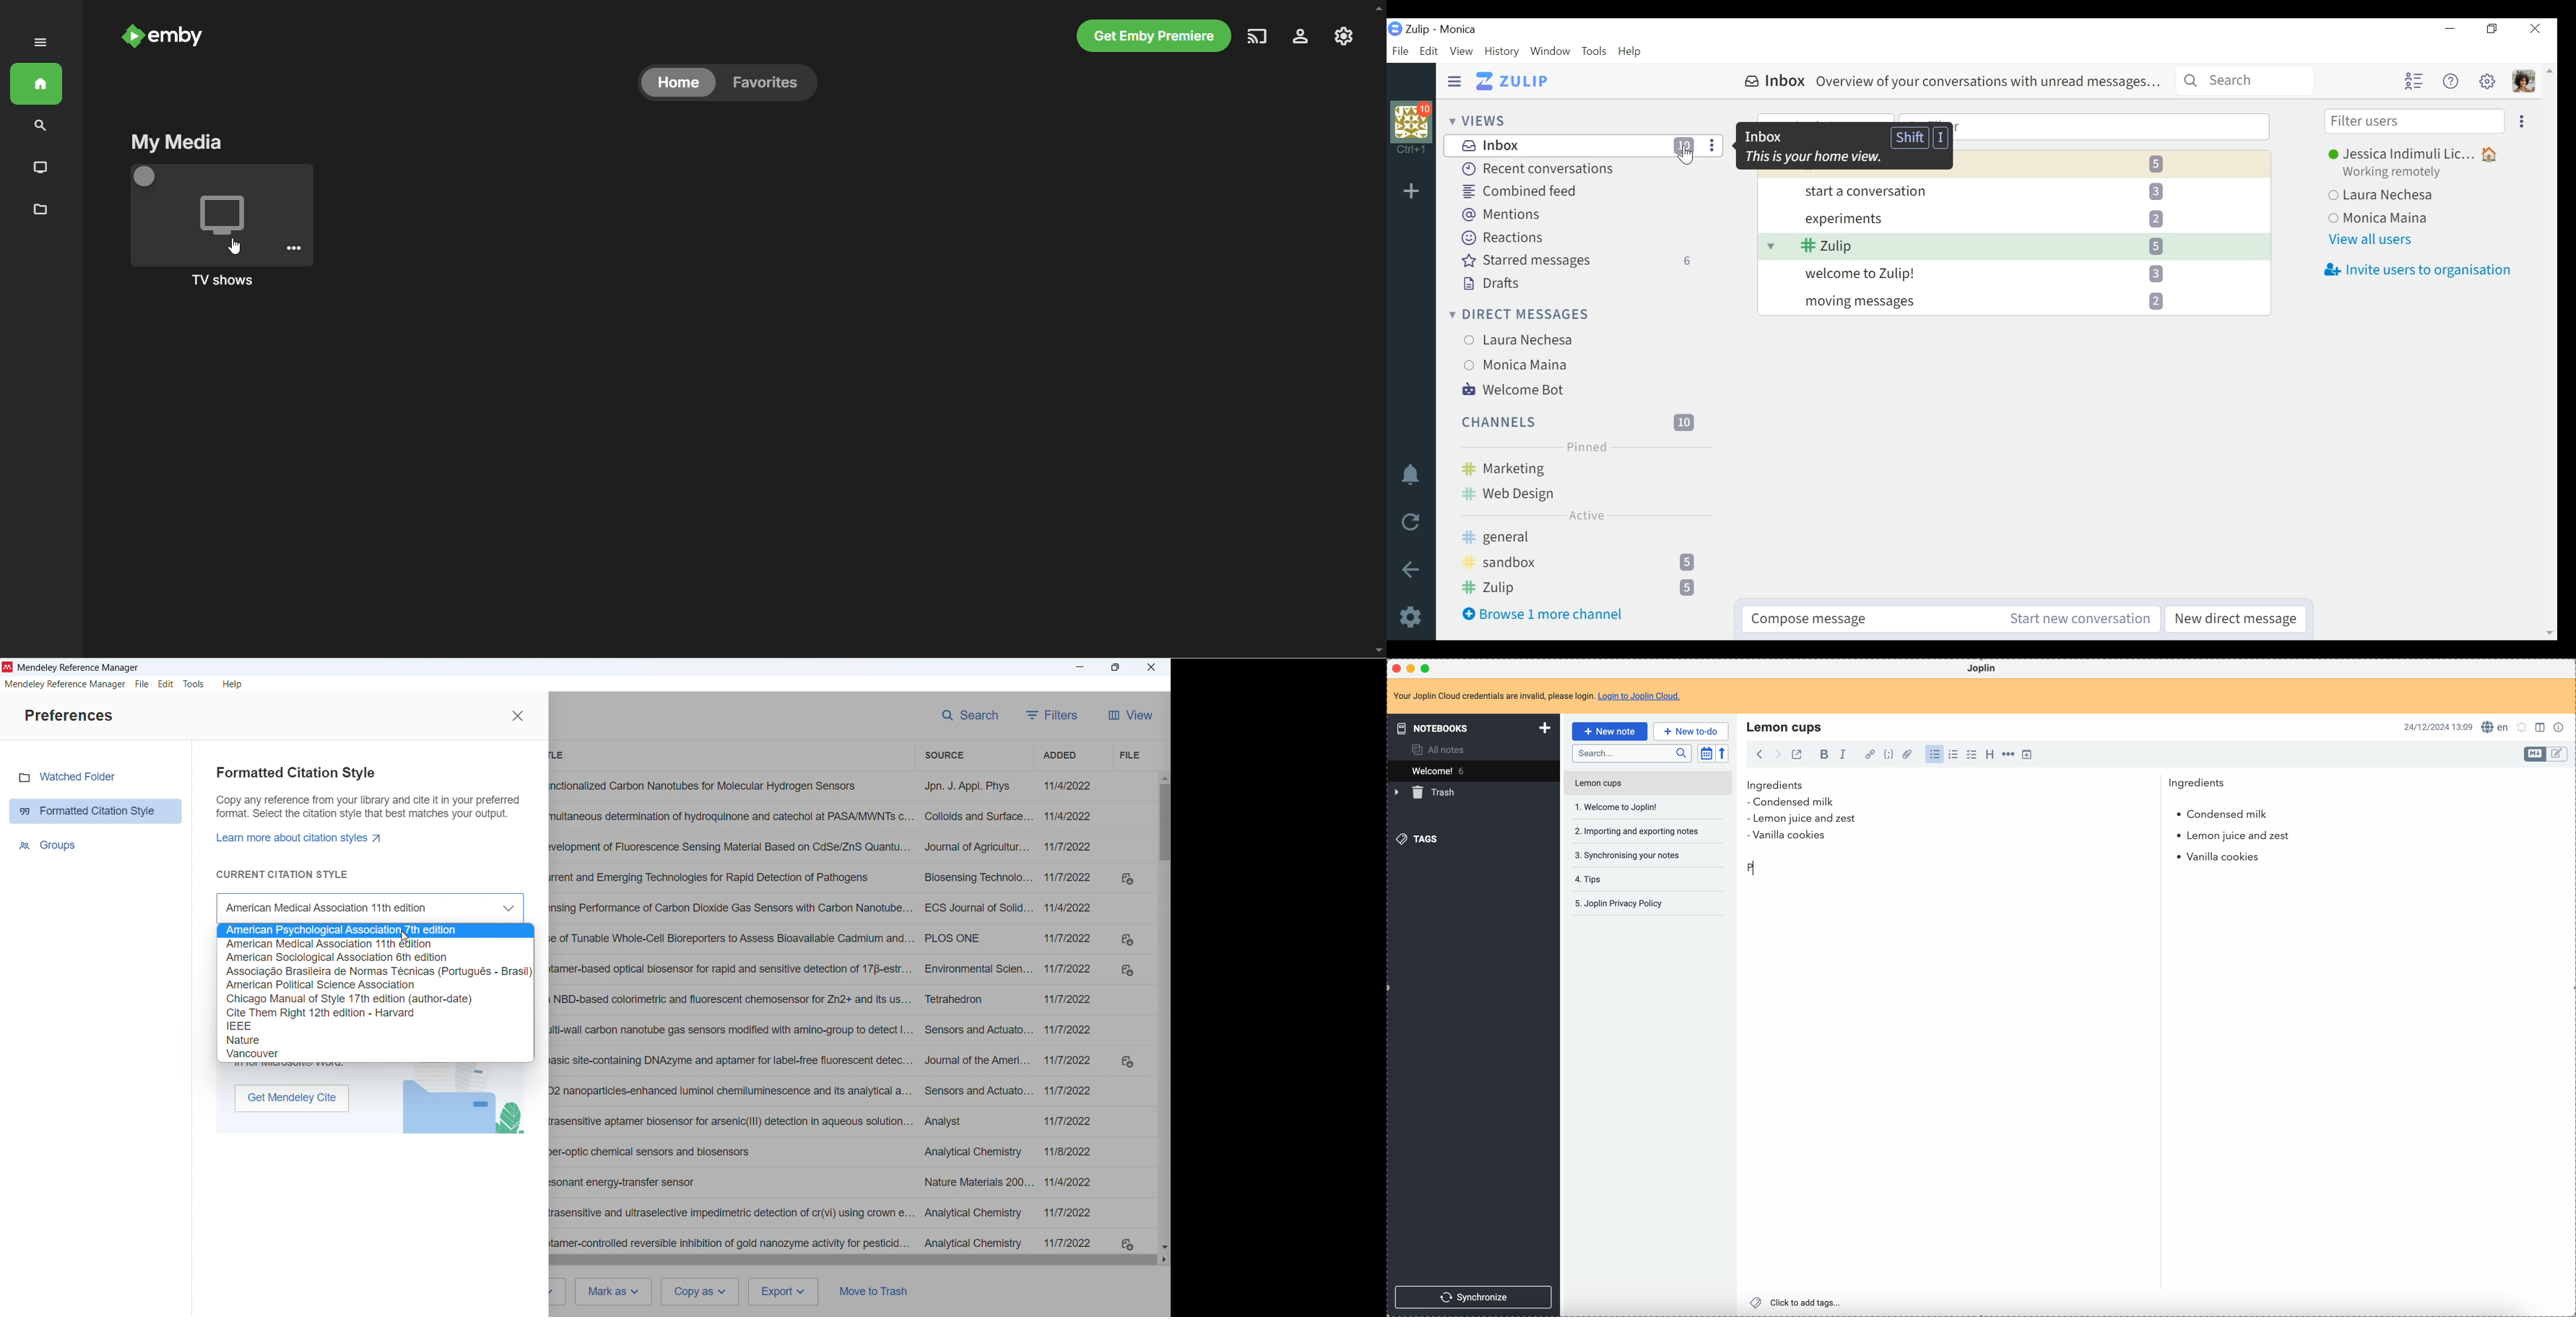 Image resolution: width=2576 pixels, height=1344 pixels. What do you see at coordinates (943, 754) in the screenshot?
I see `Sort by source ` at bounding box center [943, 754].